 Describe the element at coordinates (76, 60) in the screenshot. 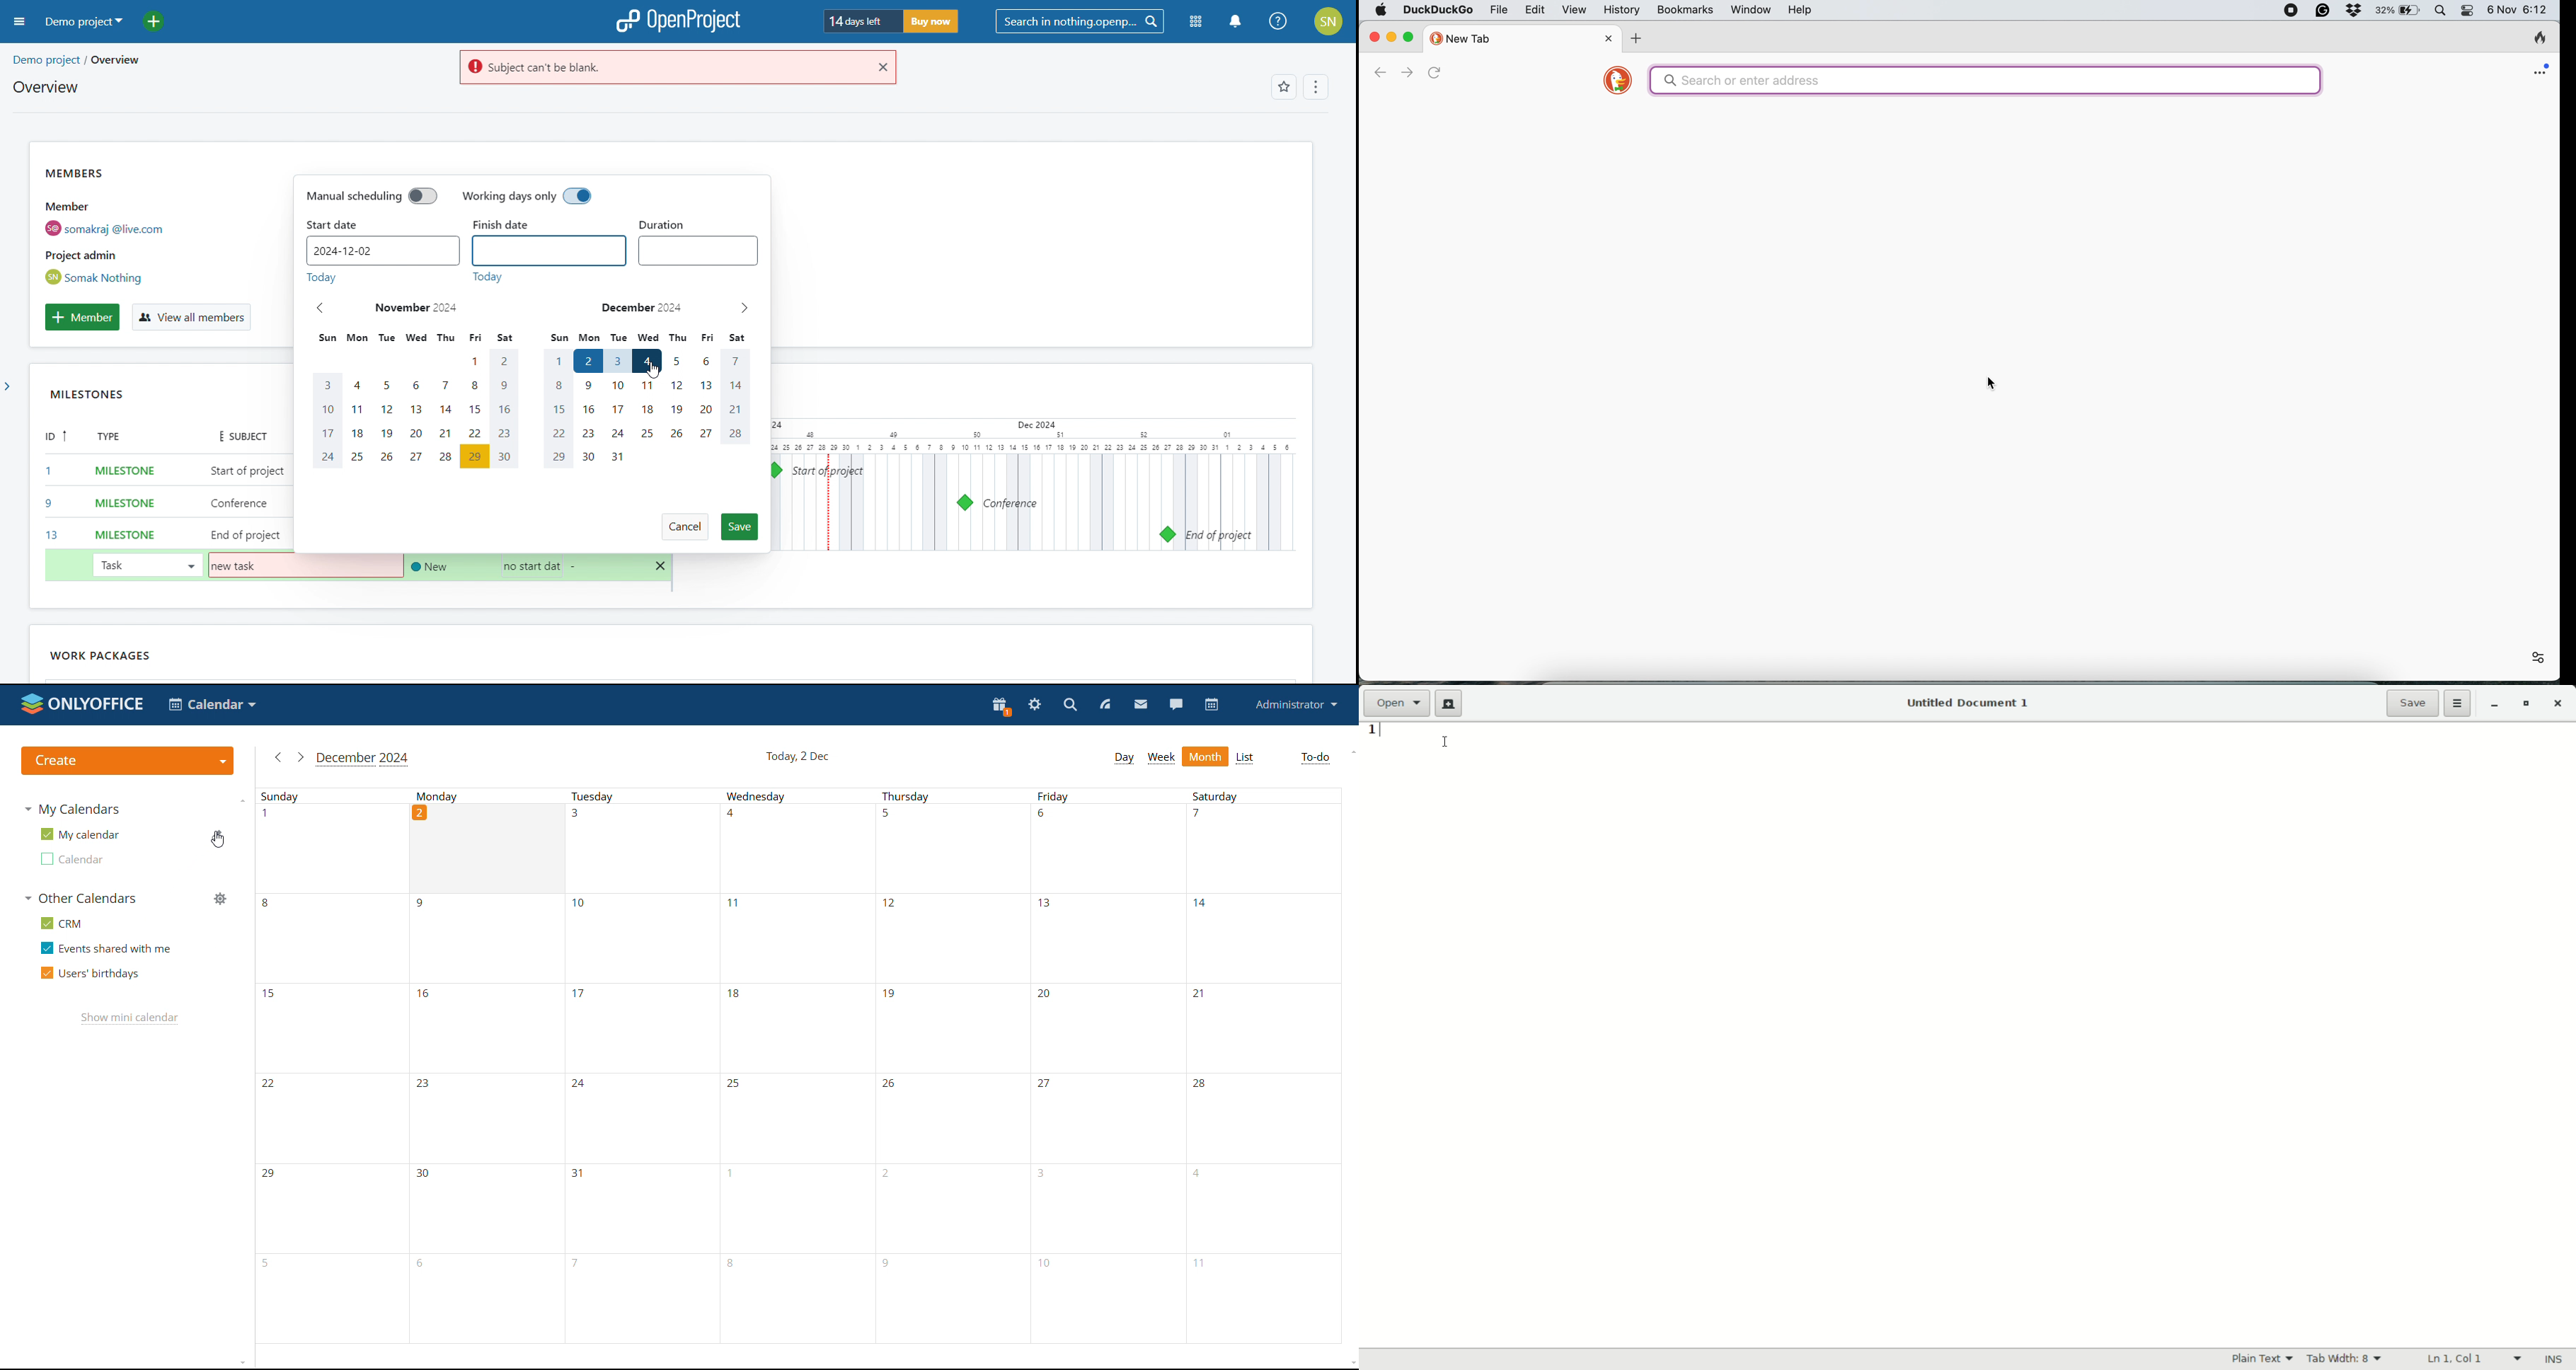

I see `demo project/overview` at that location.